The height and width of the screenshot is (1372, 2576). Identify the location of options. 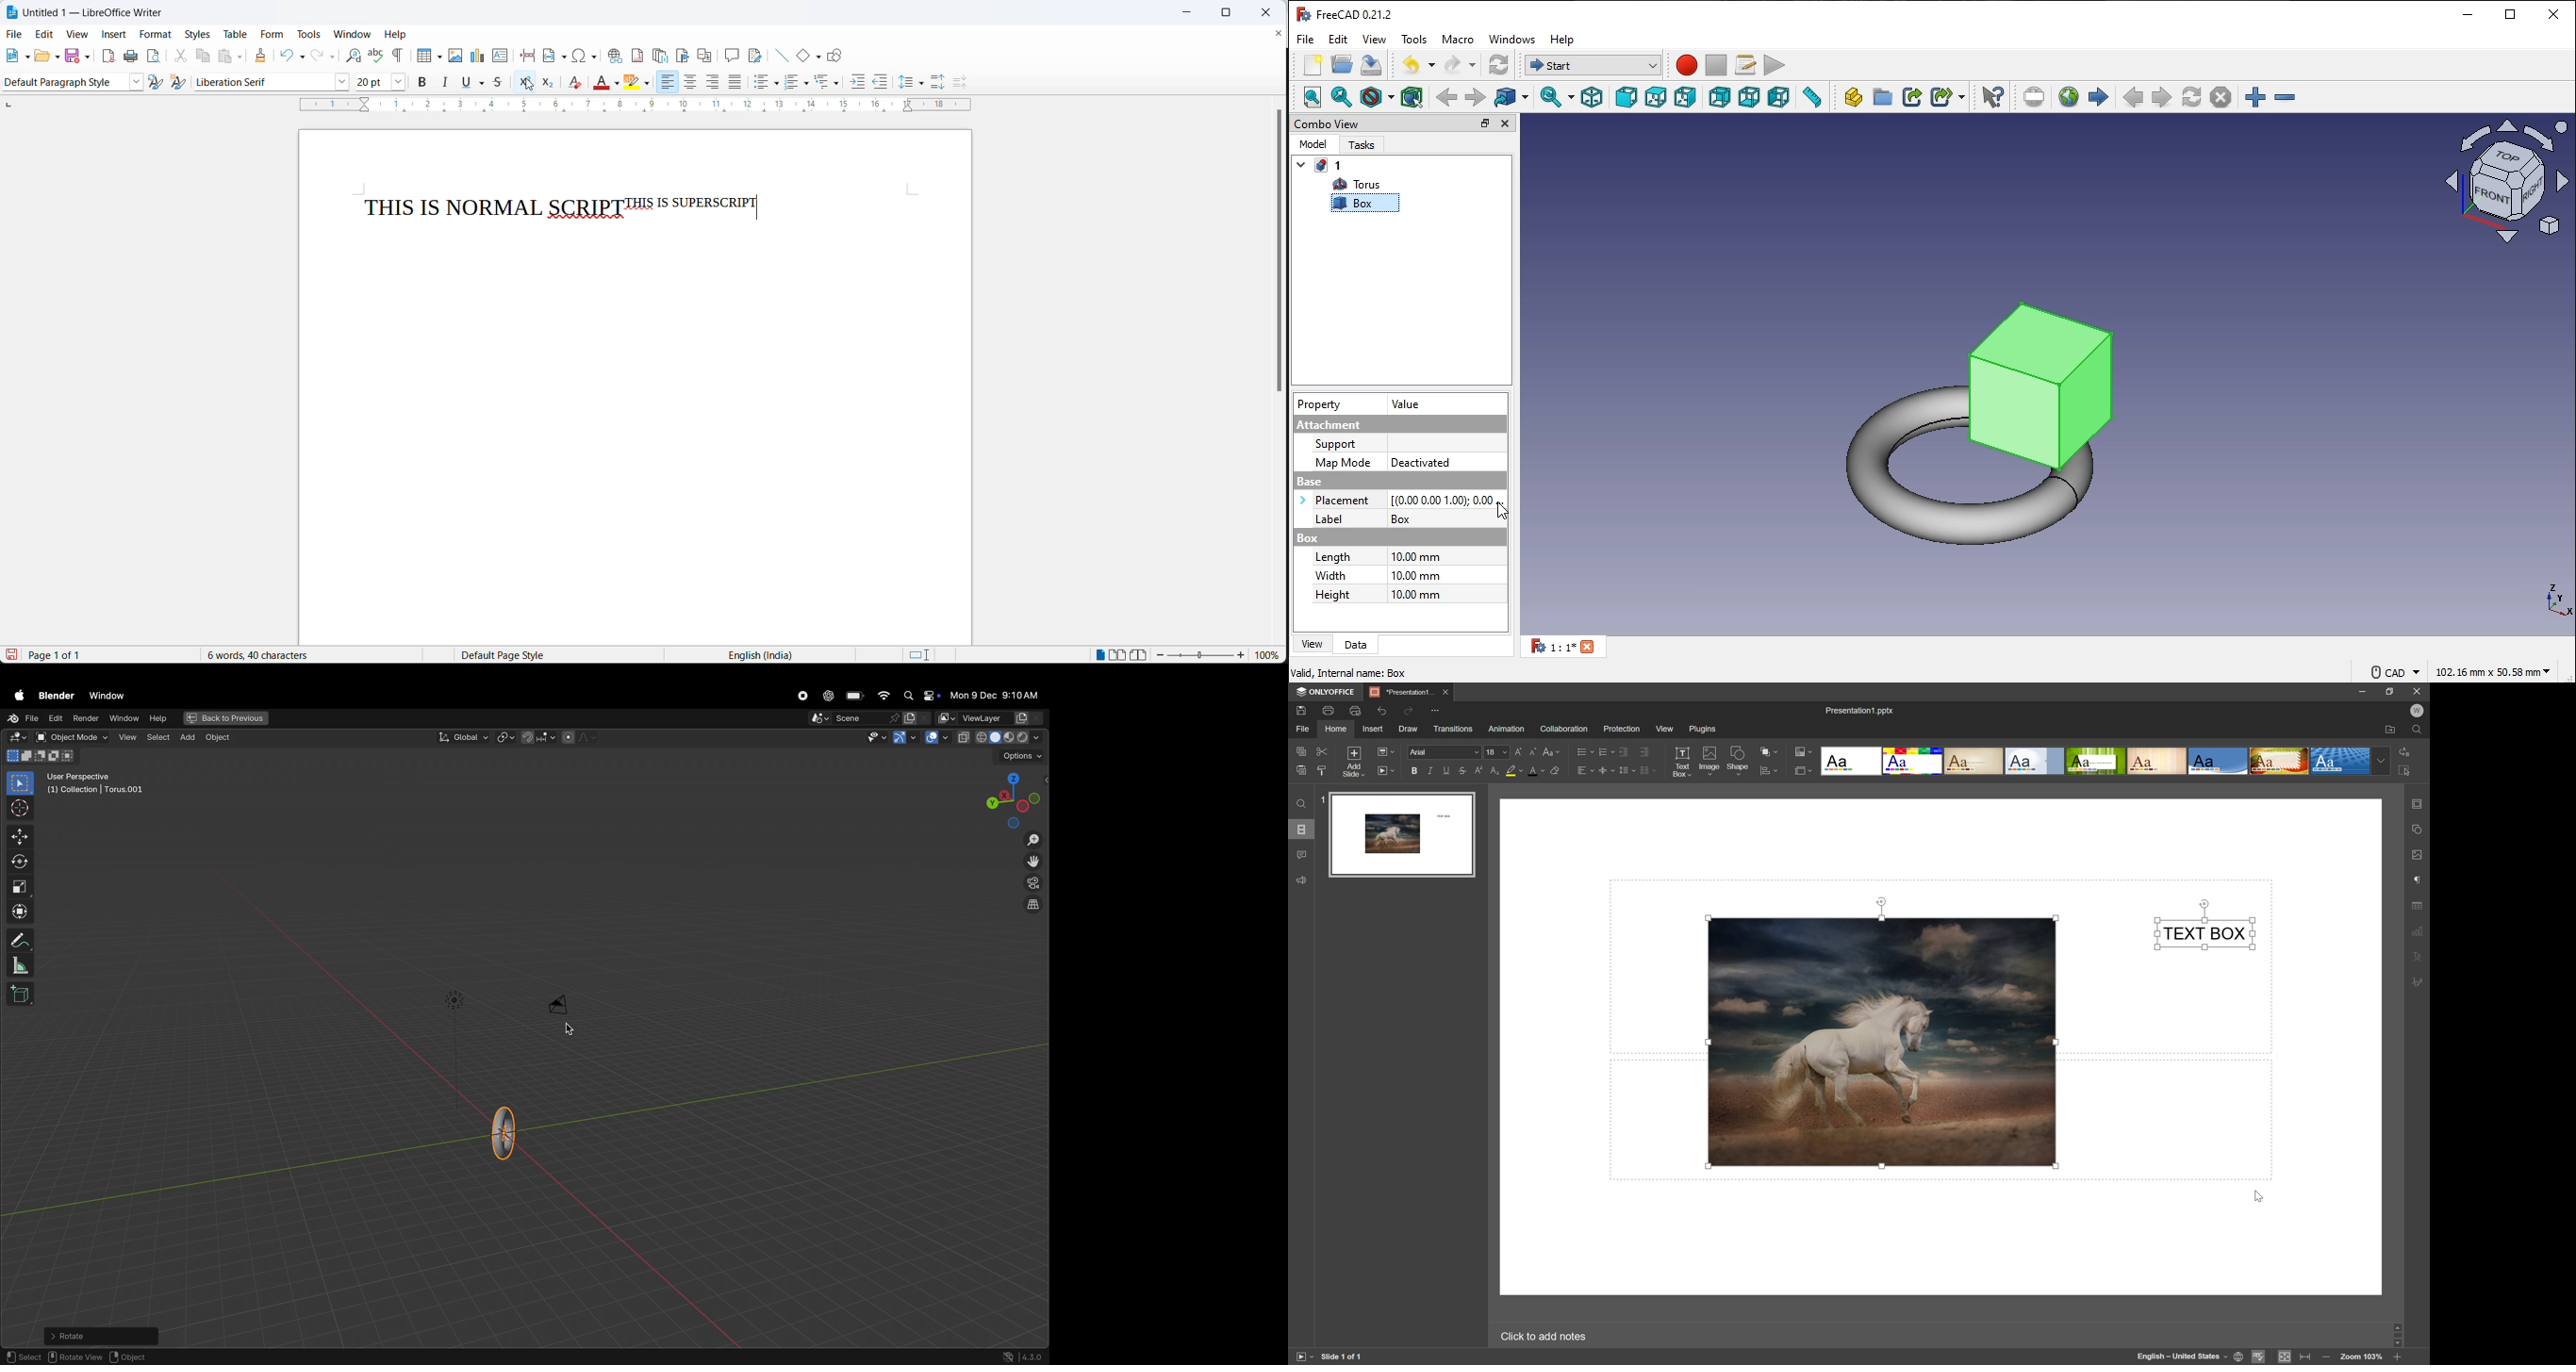
(1021, 757).